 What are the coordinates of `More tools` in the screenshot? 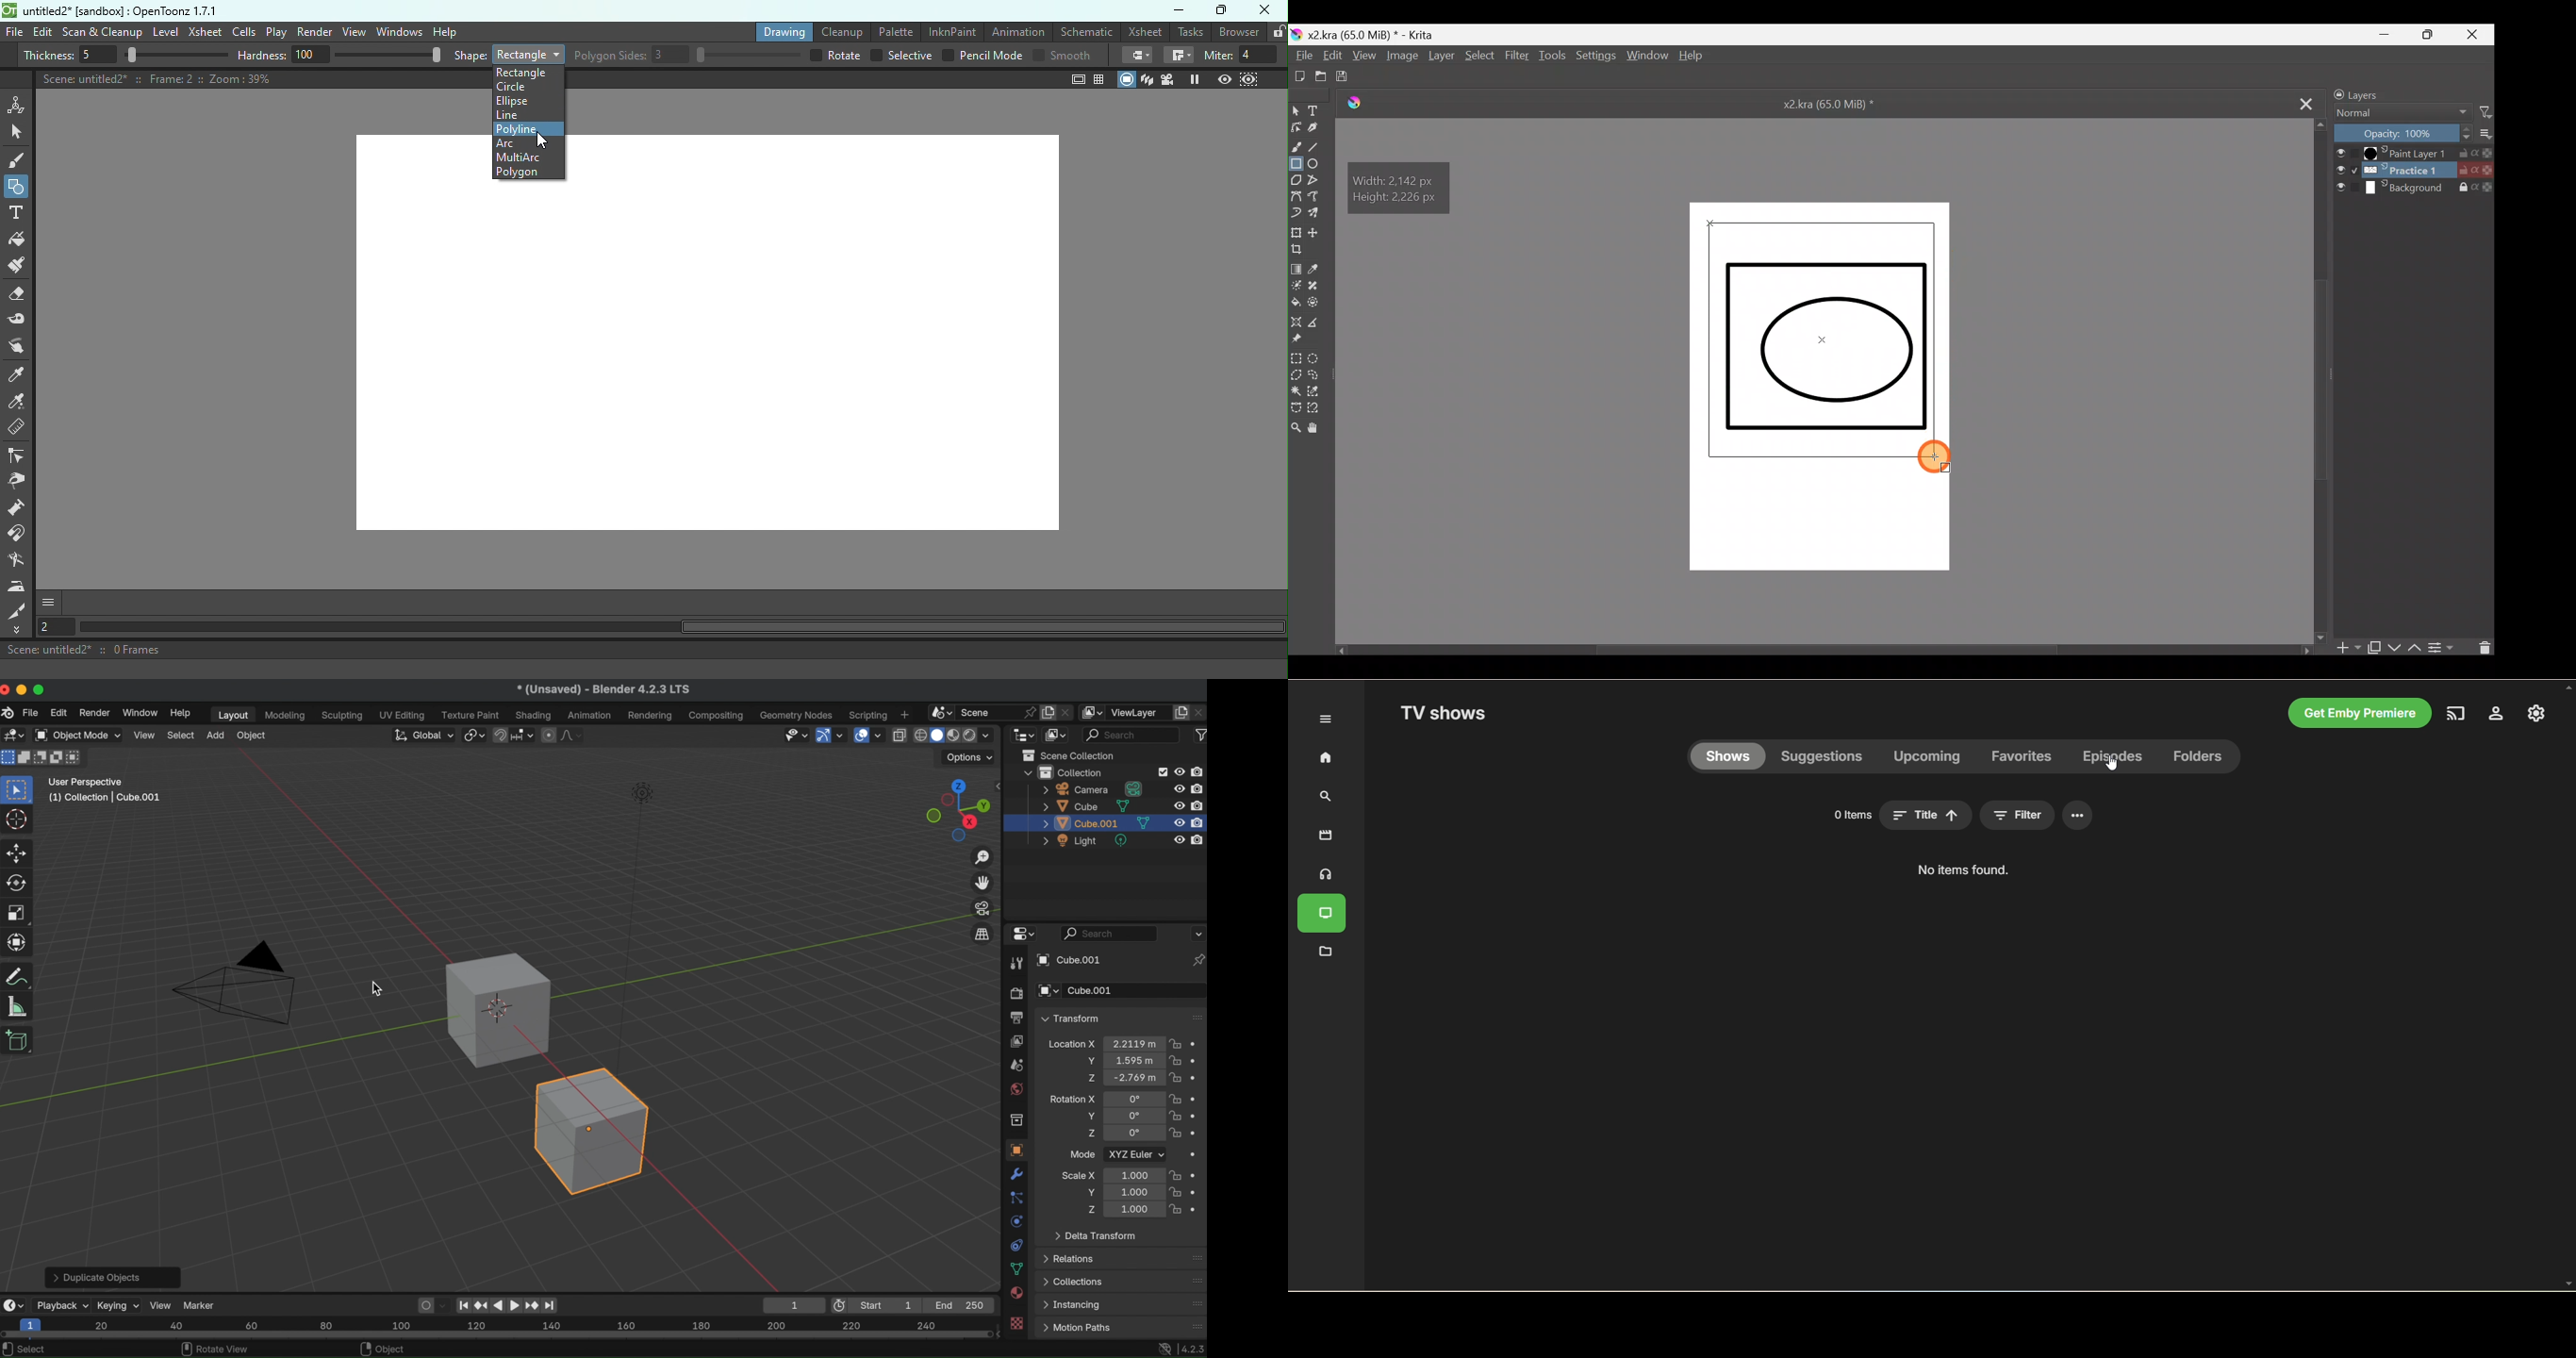 It's located at (20, 630).